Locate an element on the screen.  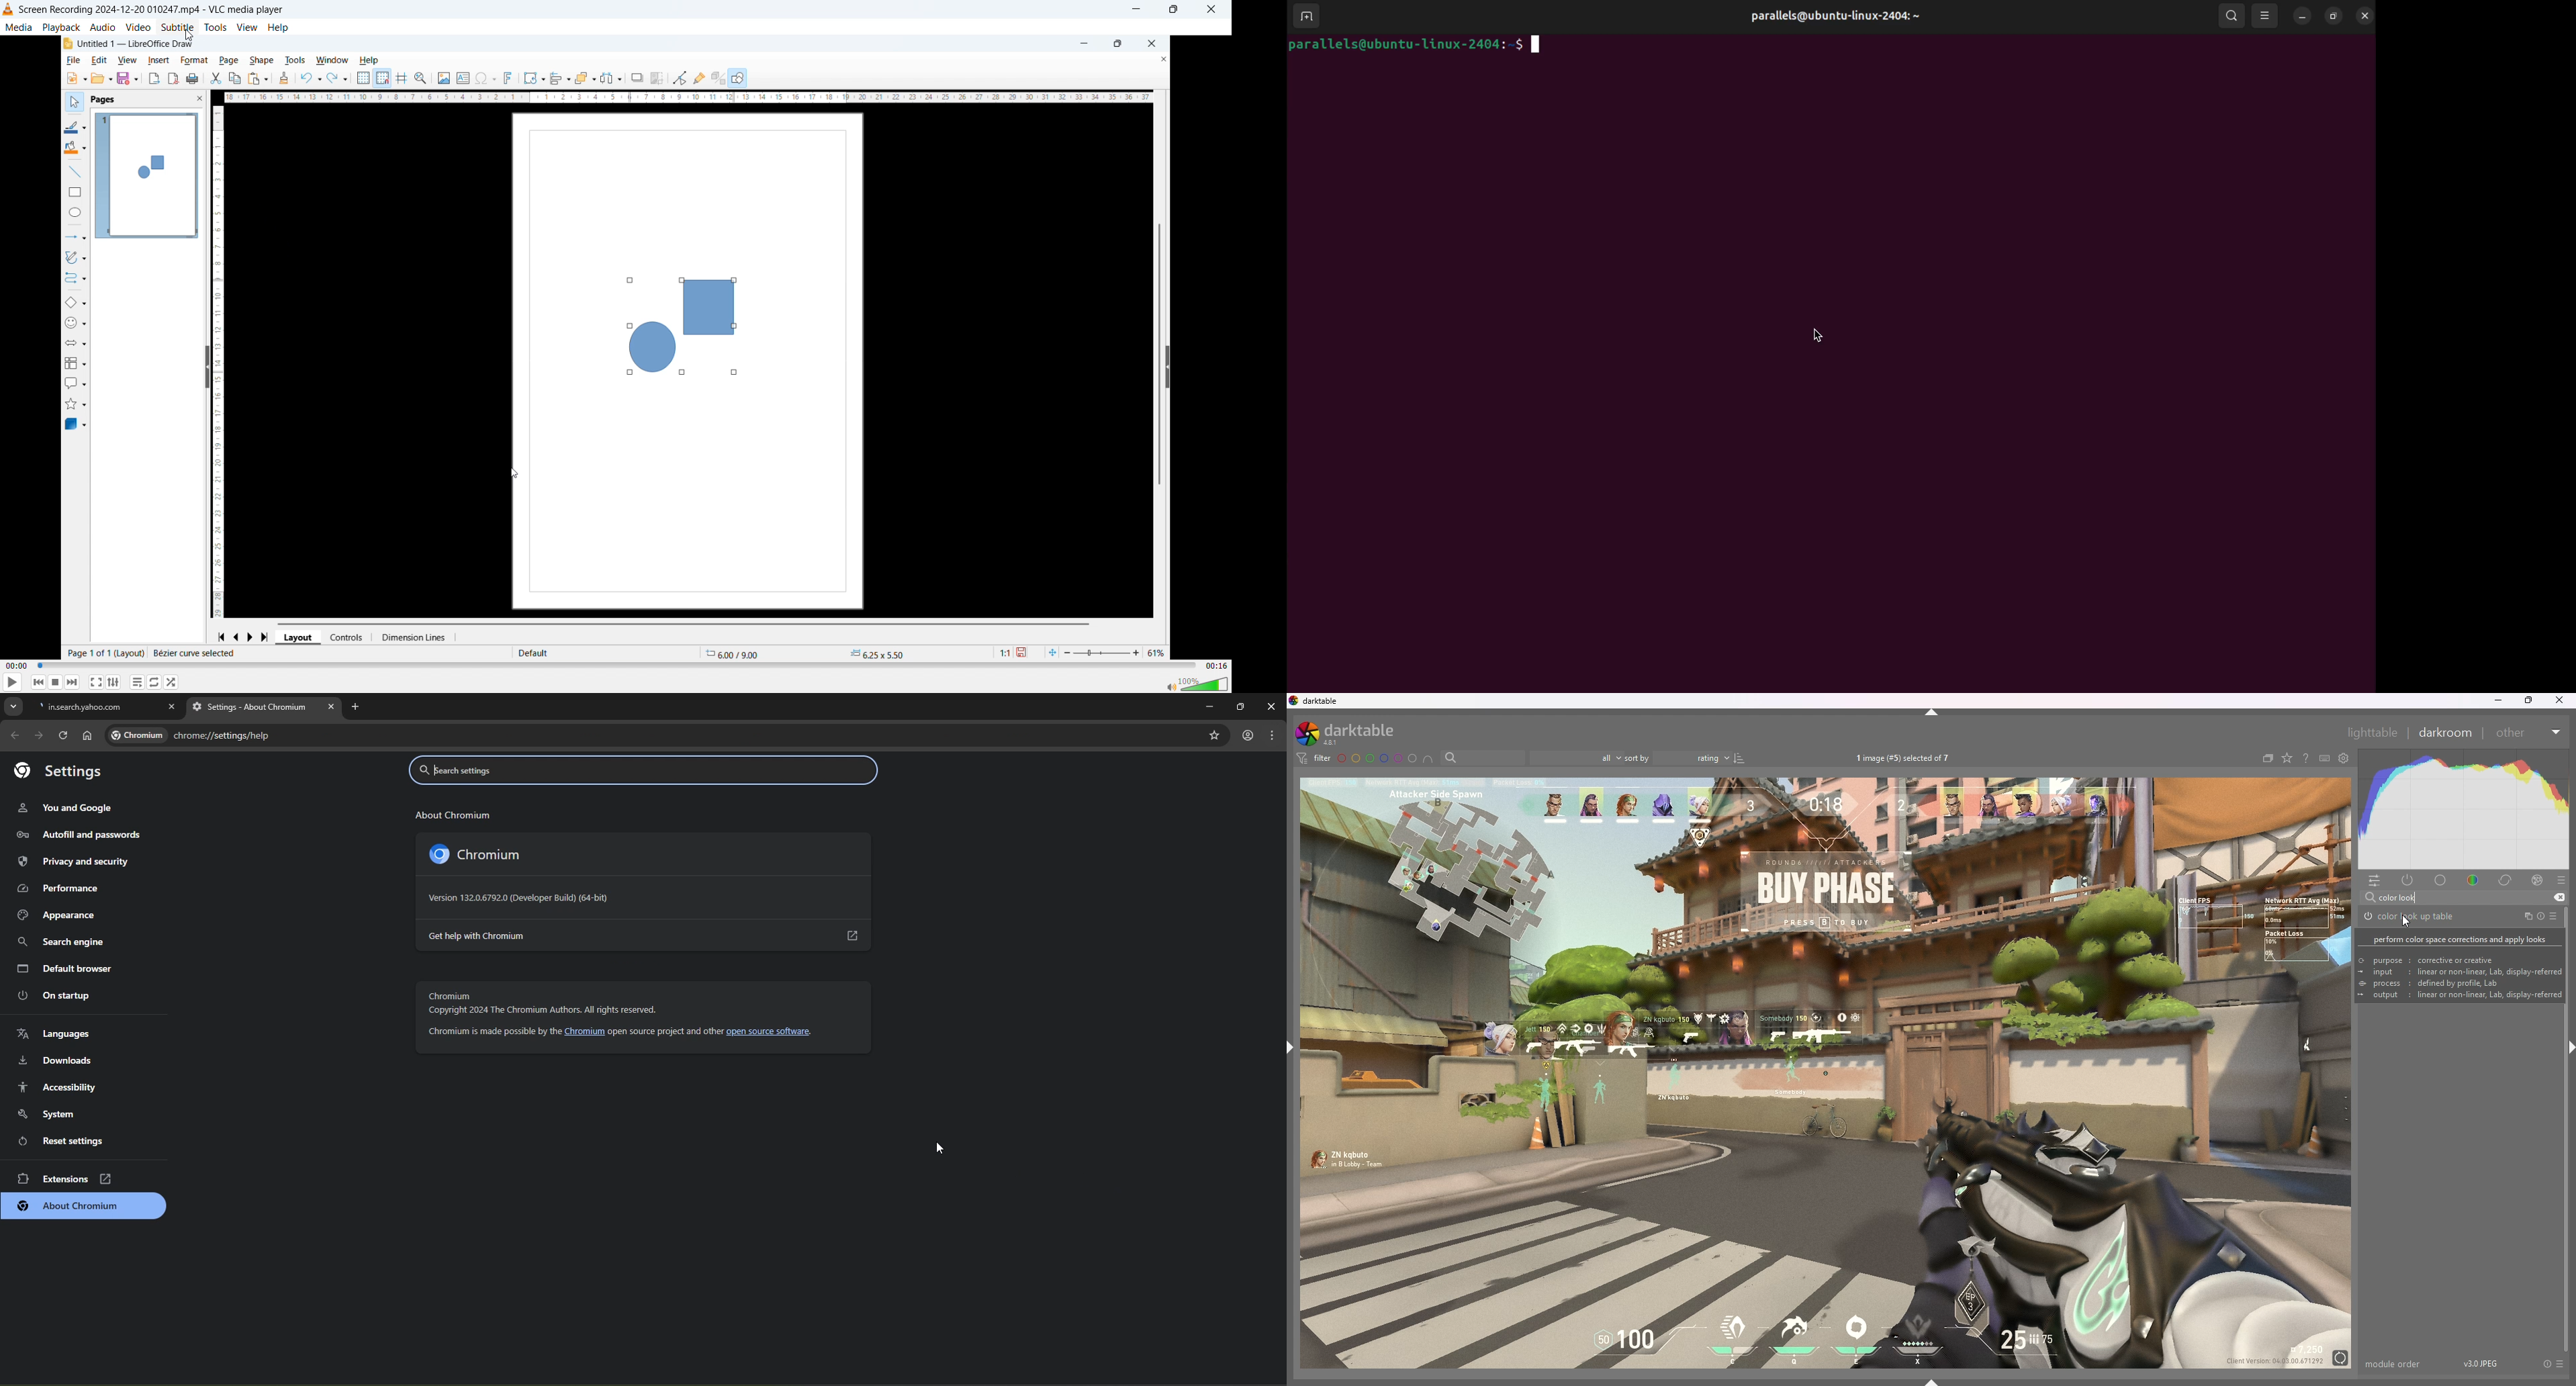
Bookmark this tab is located at coordinates (1214, 734).